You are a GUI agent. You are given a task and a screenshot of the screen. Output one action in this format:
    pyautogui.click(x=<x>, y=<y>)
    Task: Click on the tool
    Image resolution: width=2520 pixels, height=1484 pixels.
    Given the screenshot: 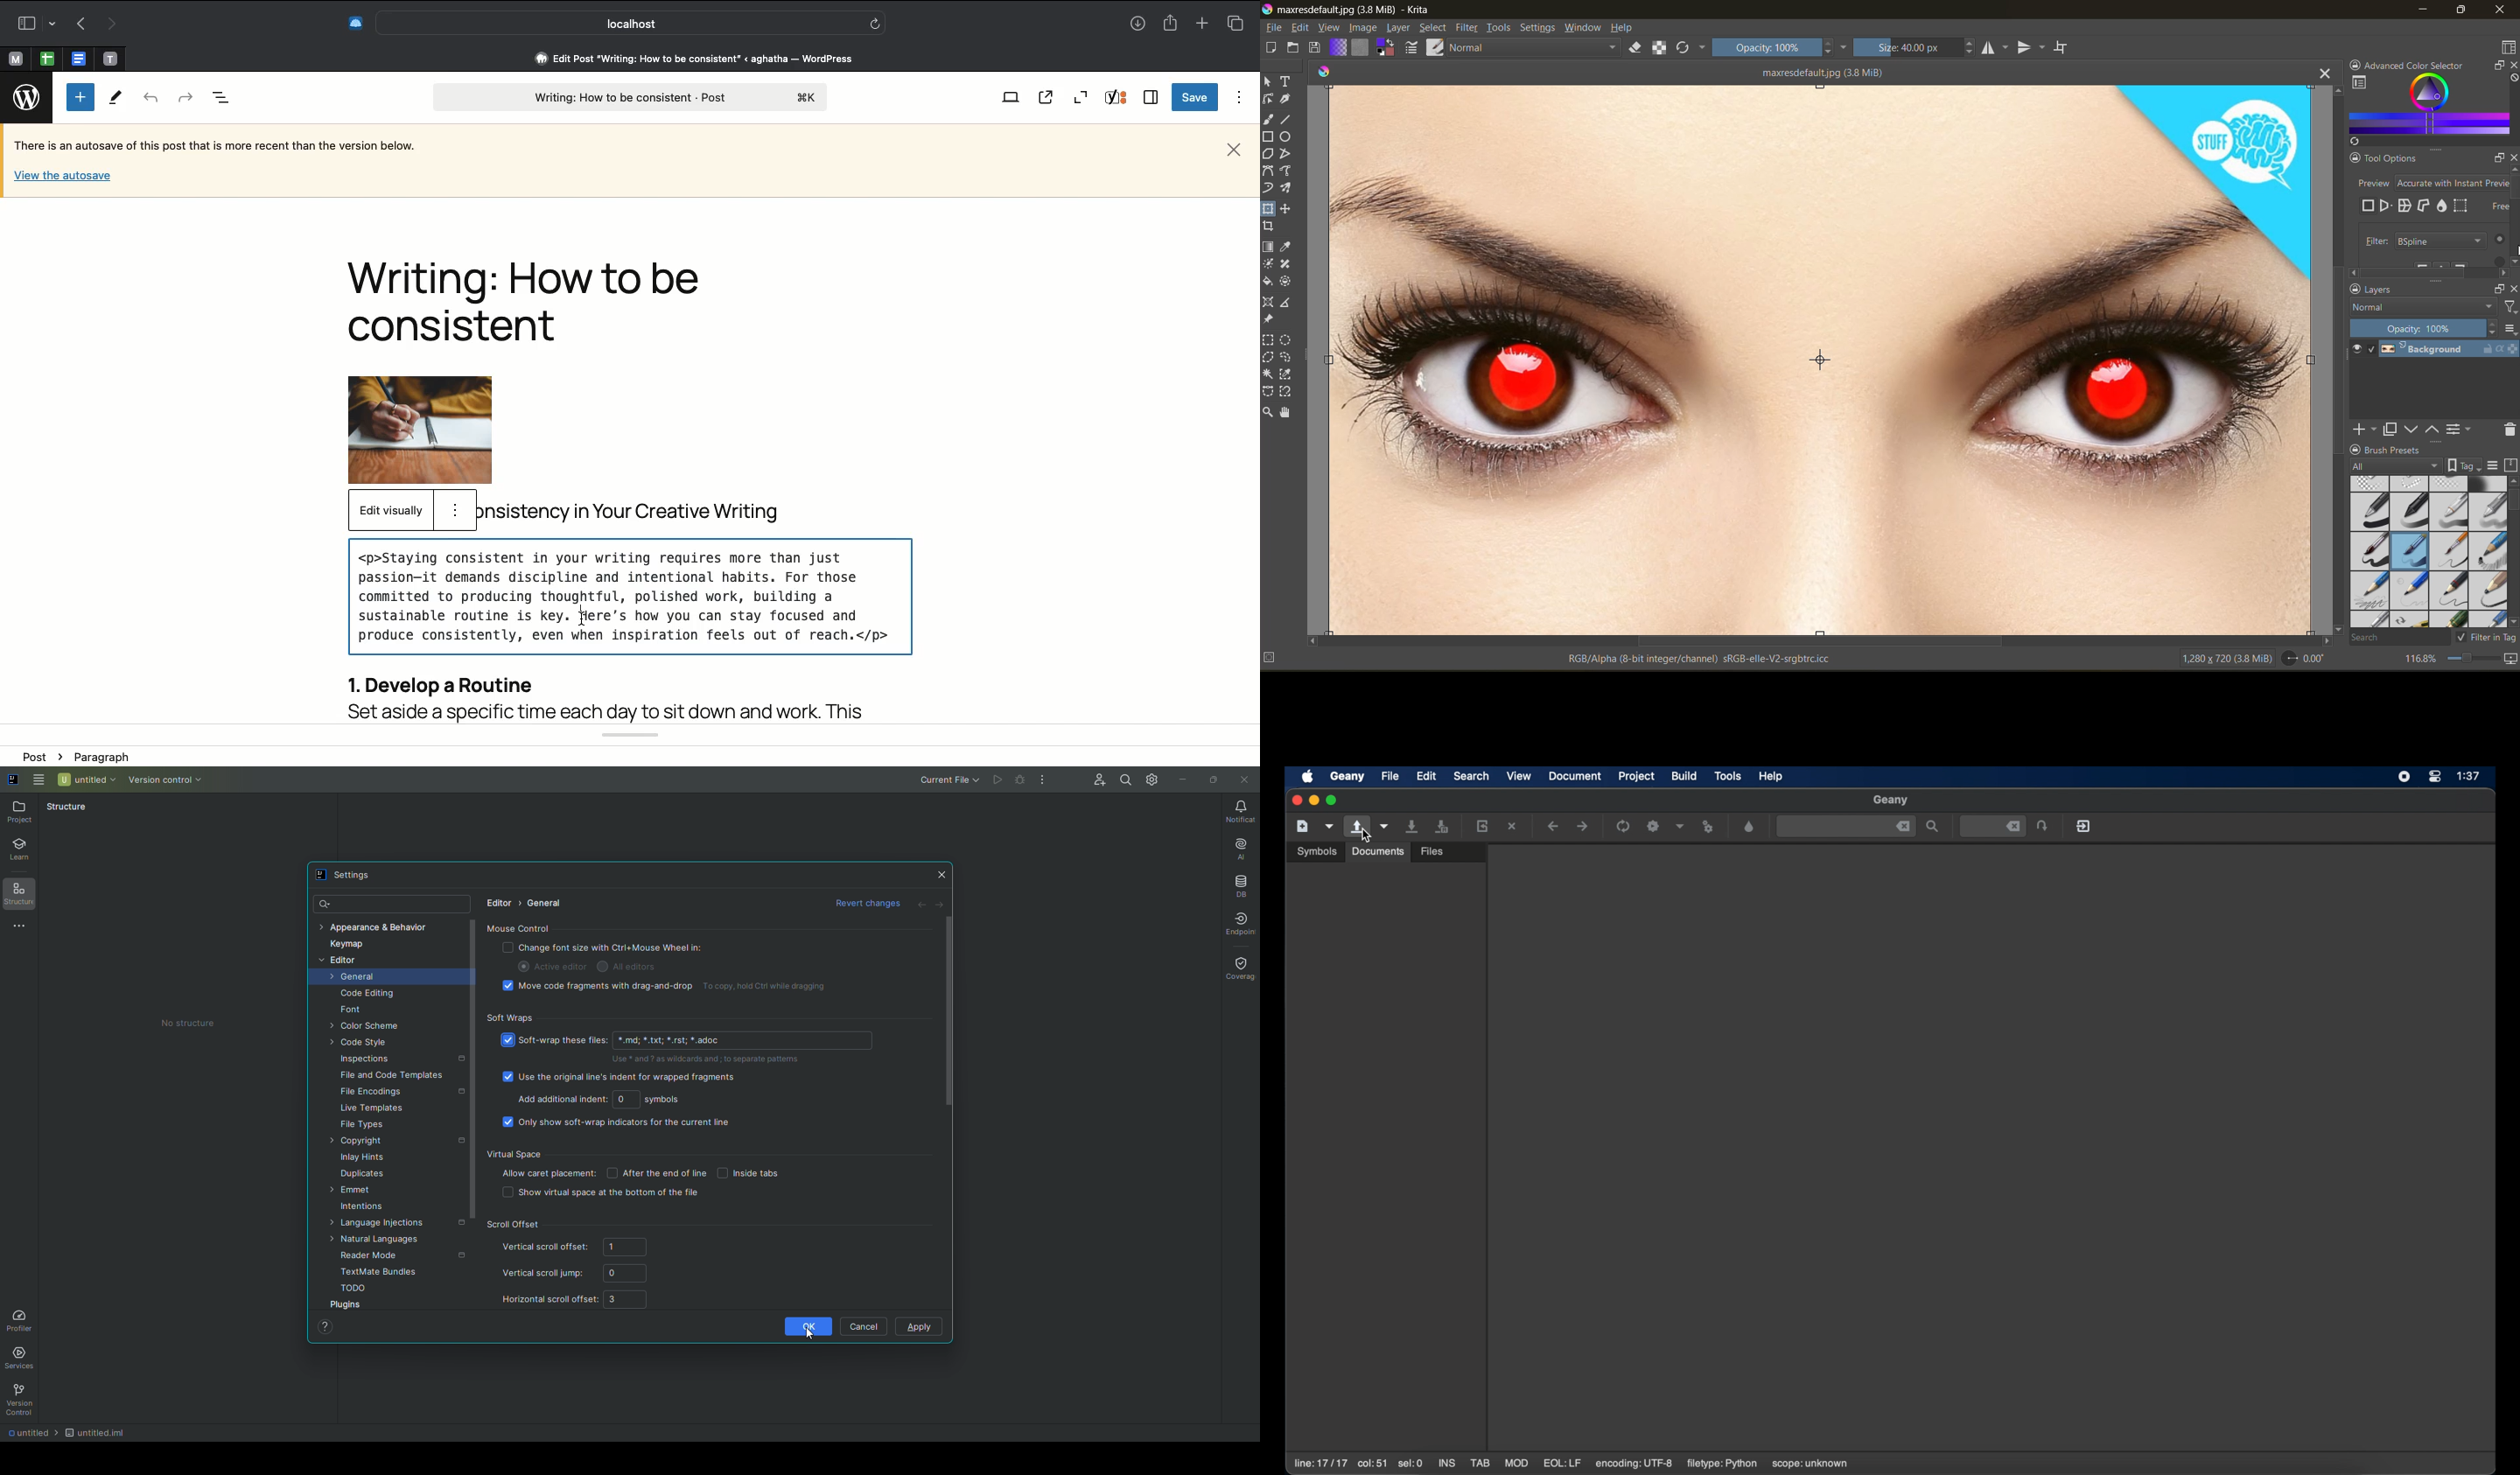 What is the action you would take?
    pyautogui.click(x=1287, y=393)
    